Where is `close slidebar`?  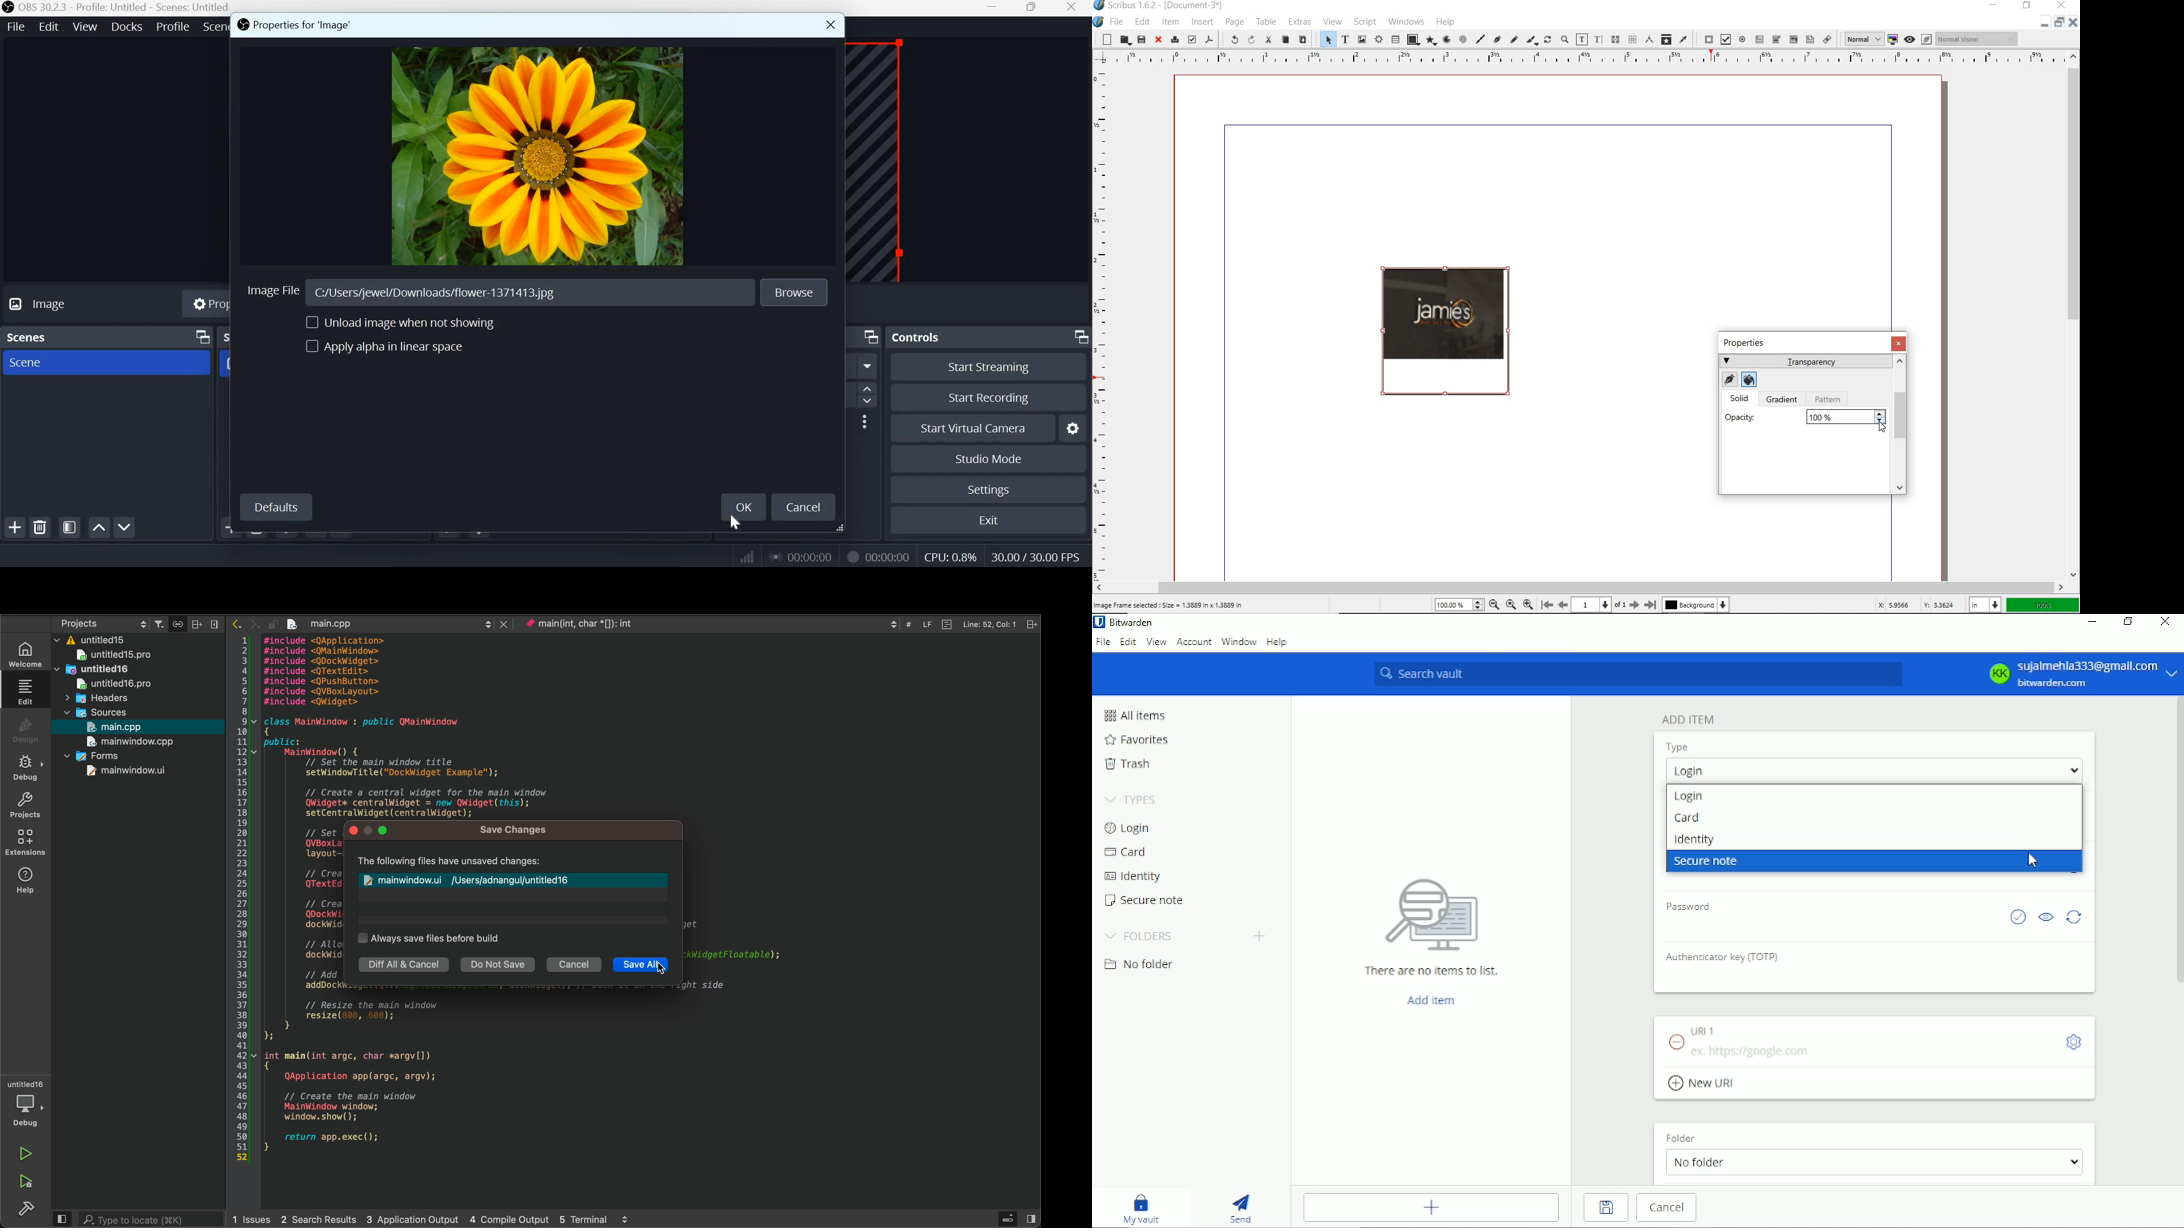
close slidebar is located at coordinates (61, 1218).